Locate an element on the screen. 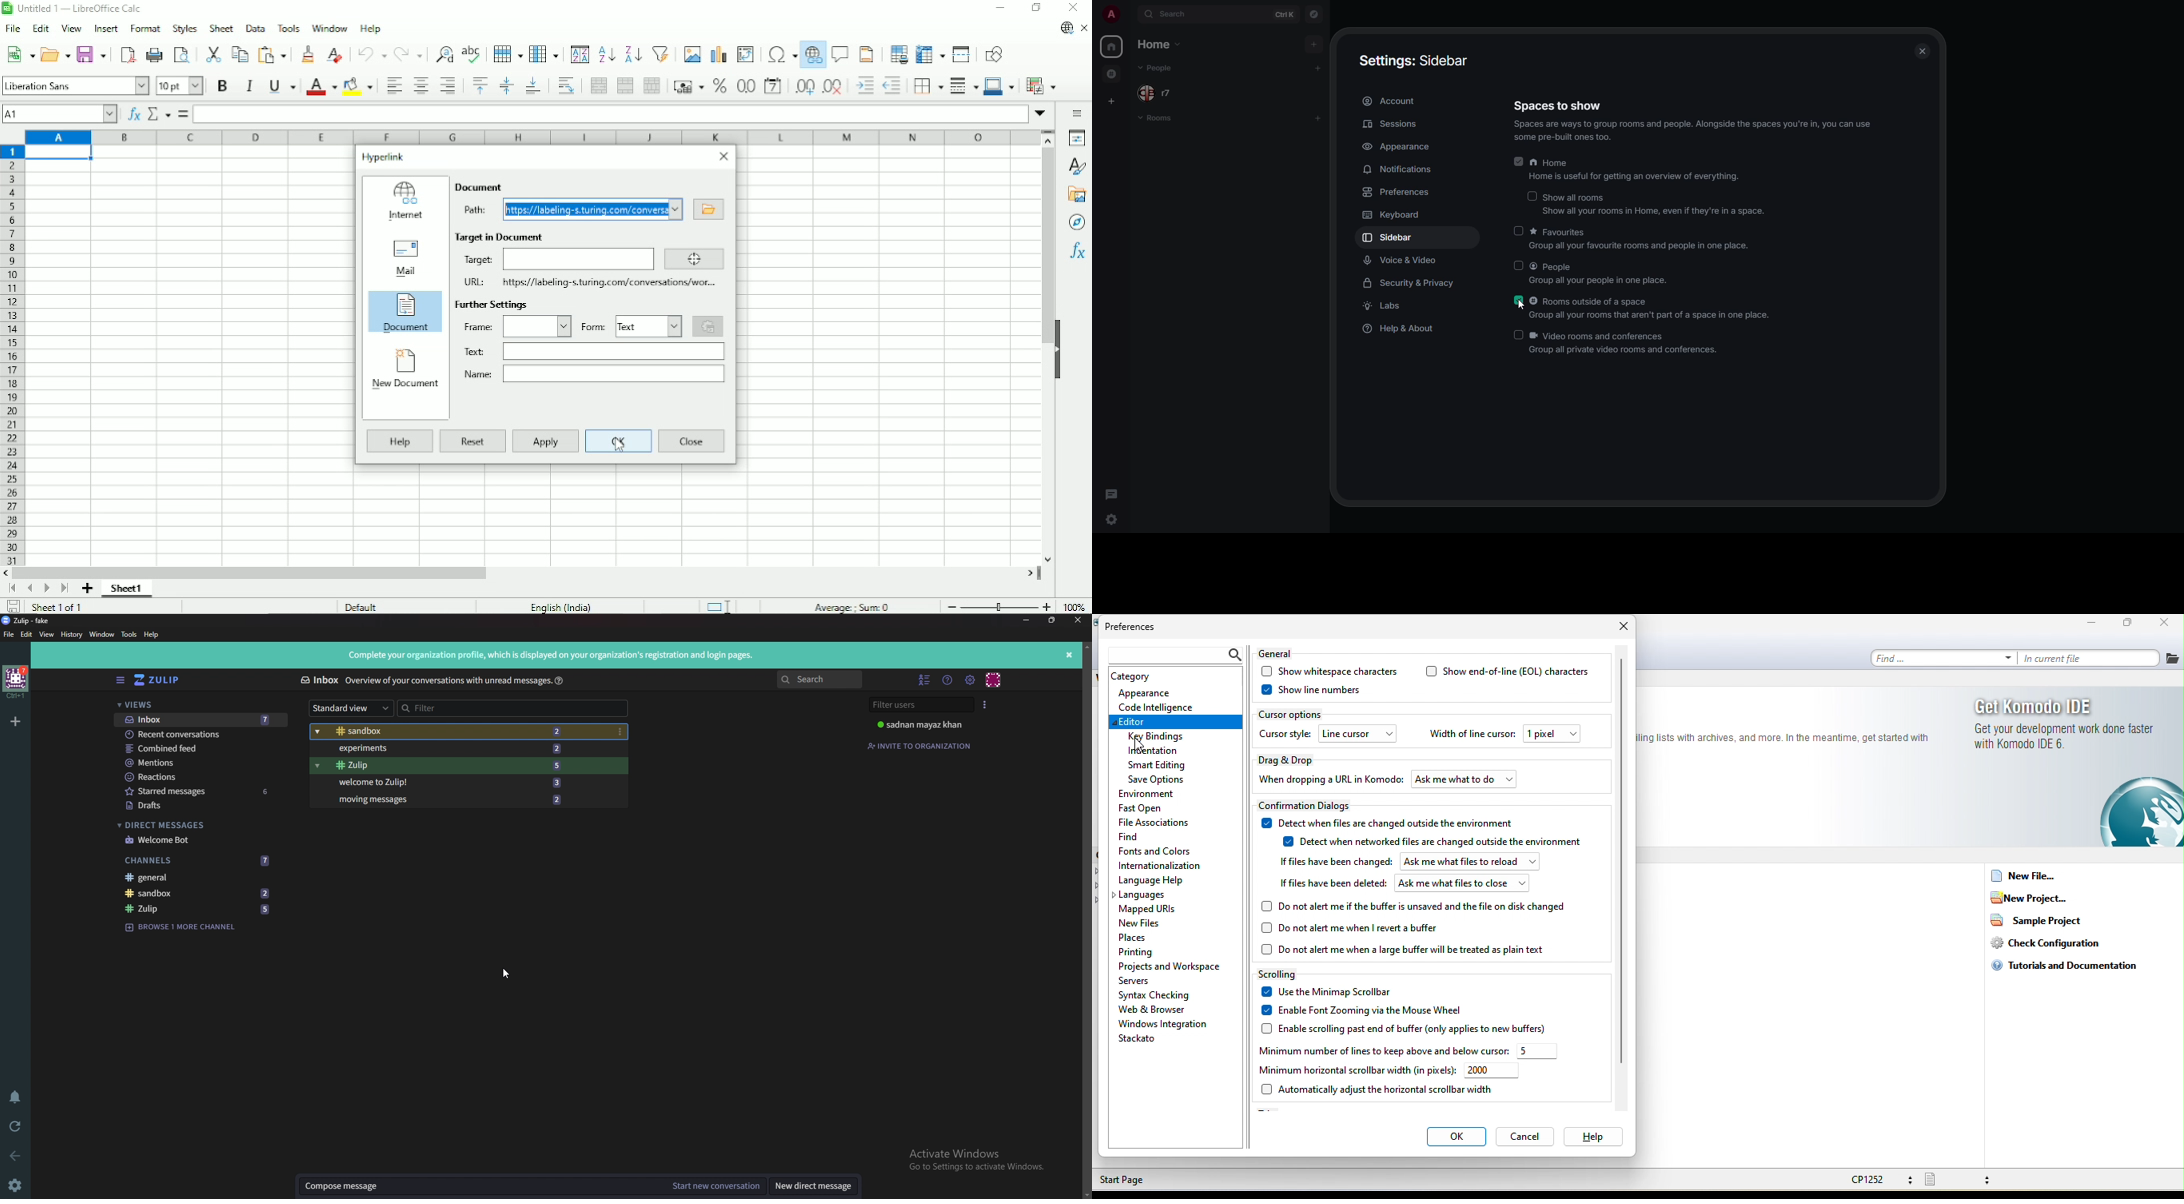 The width and height of the screenshot is (2184, 1204). edit is located at coordinates (43, 27).